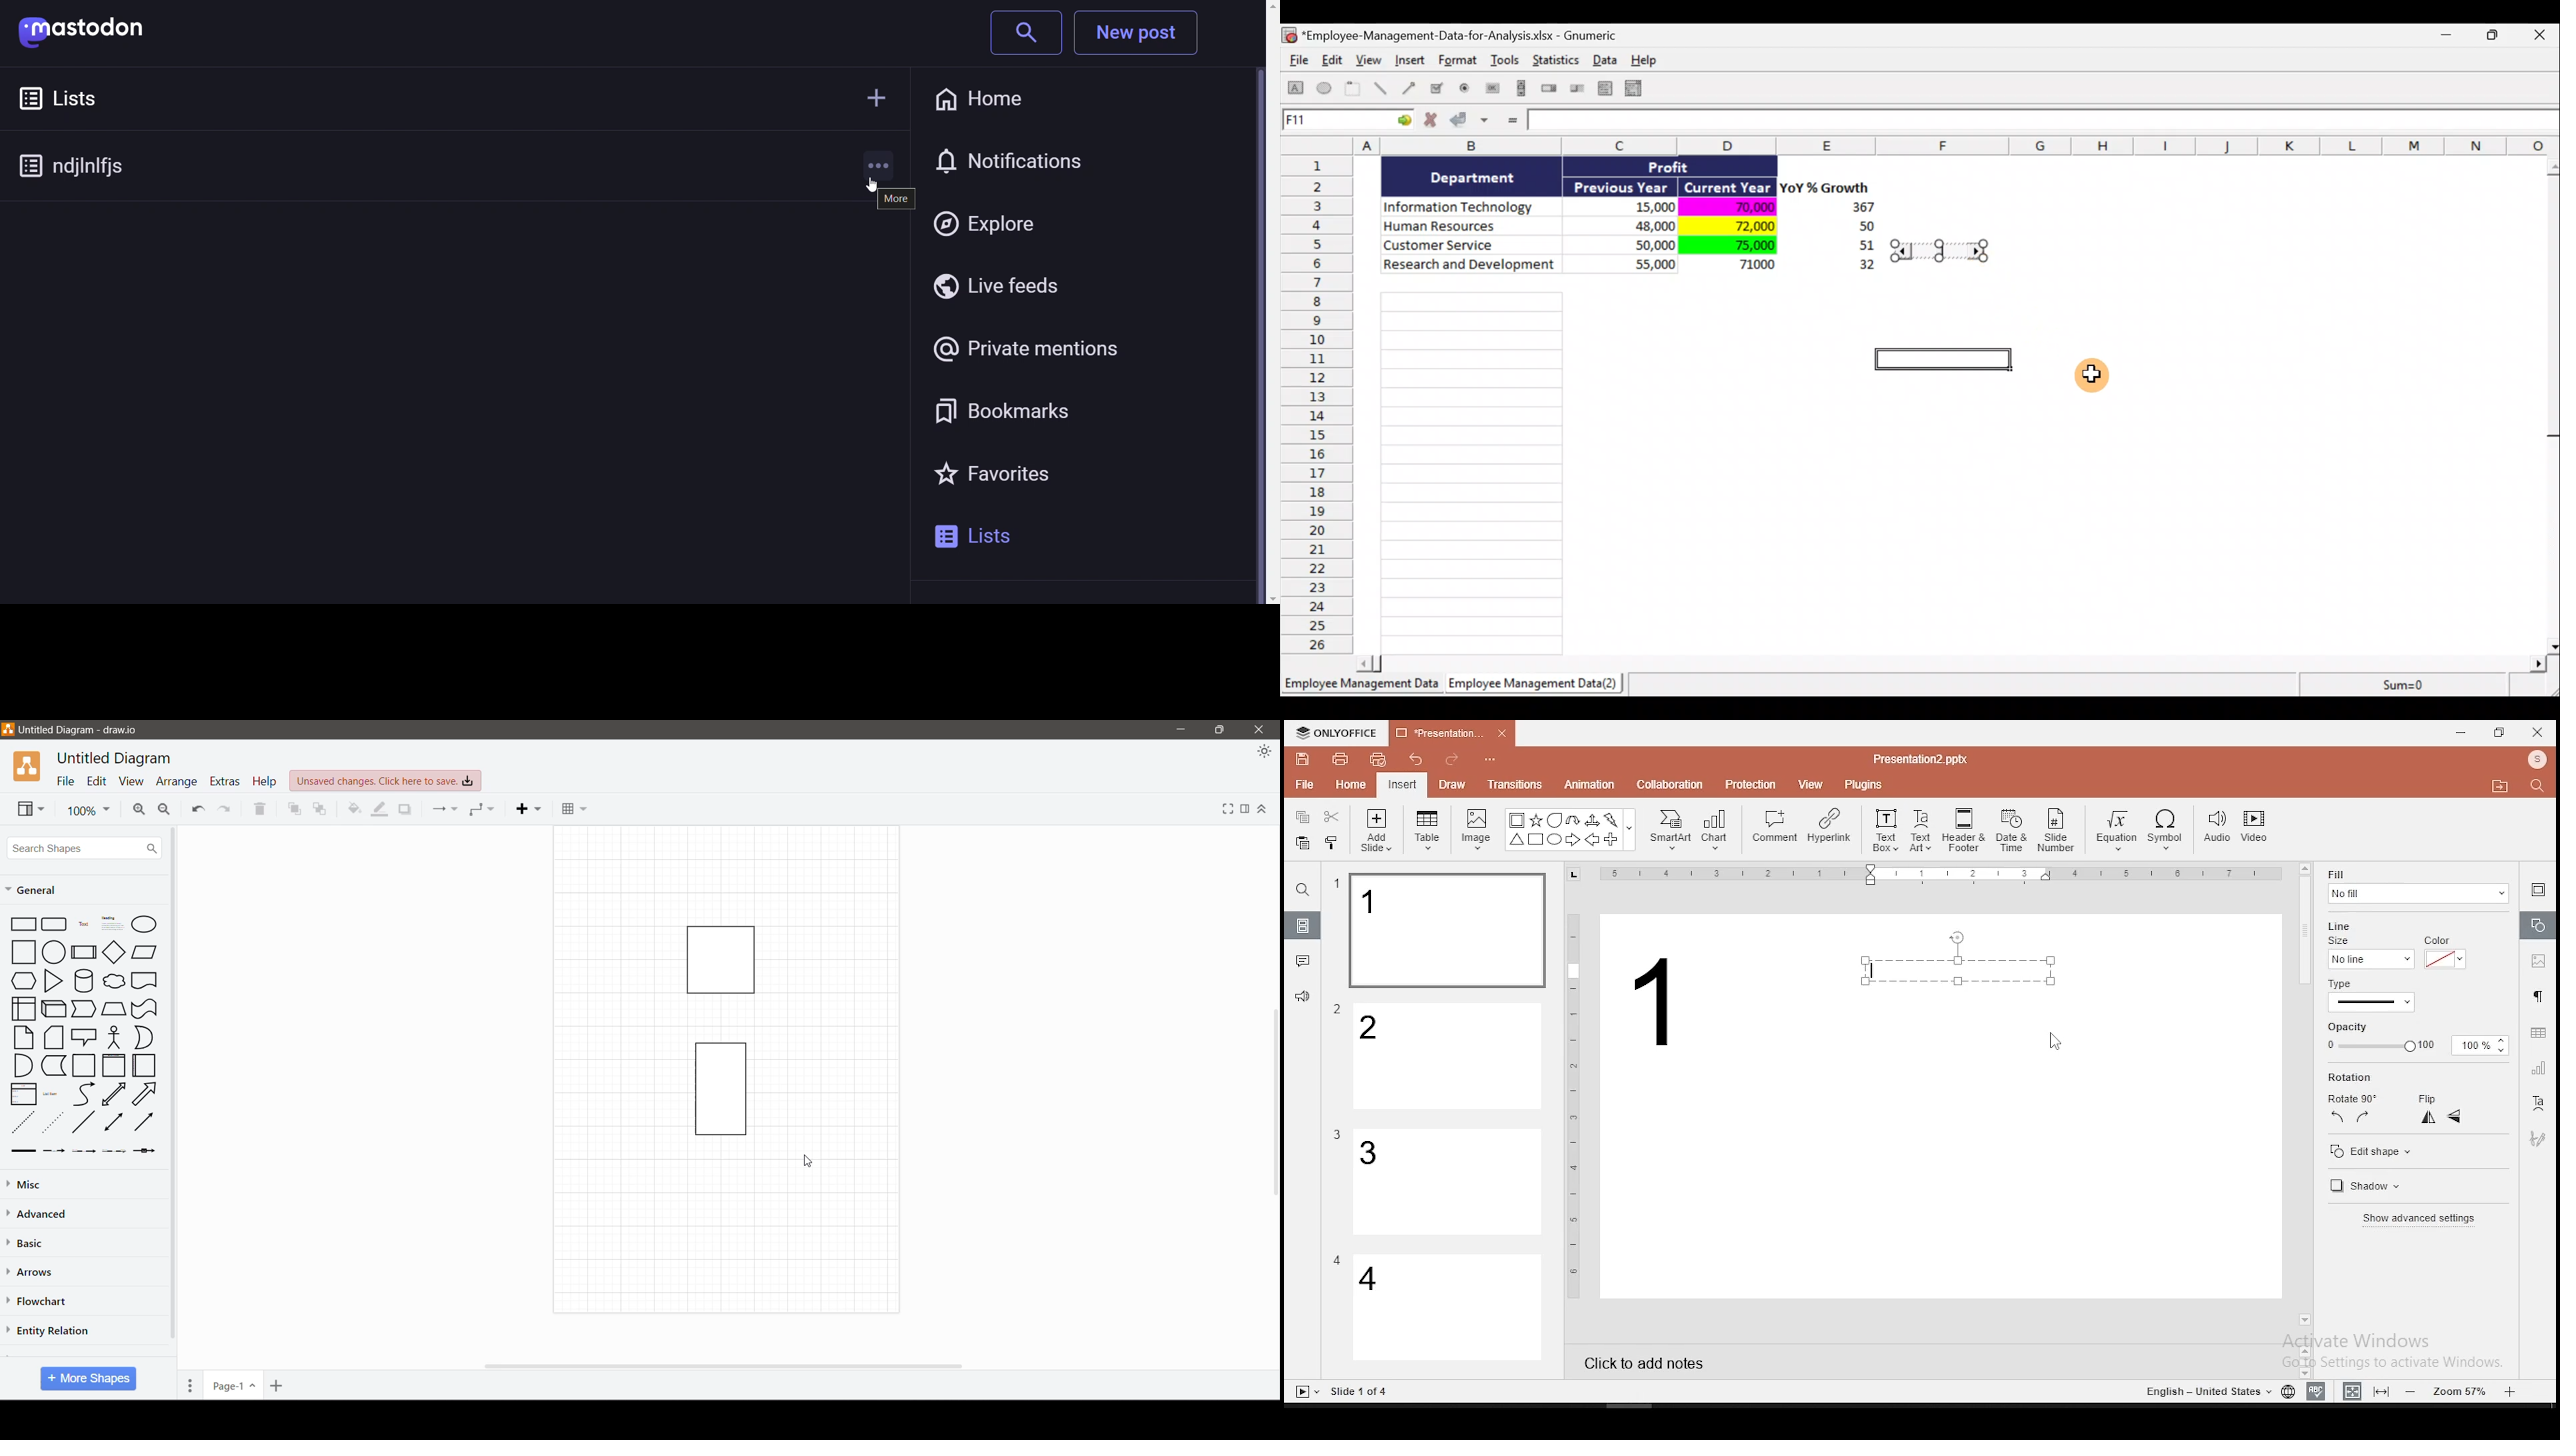  What do you see at coordinates (574, 808) in the screenshot?
I see `Table` at bounding box center [574, 808].